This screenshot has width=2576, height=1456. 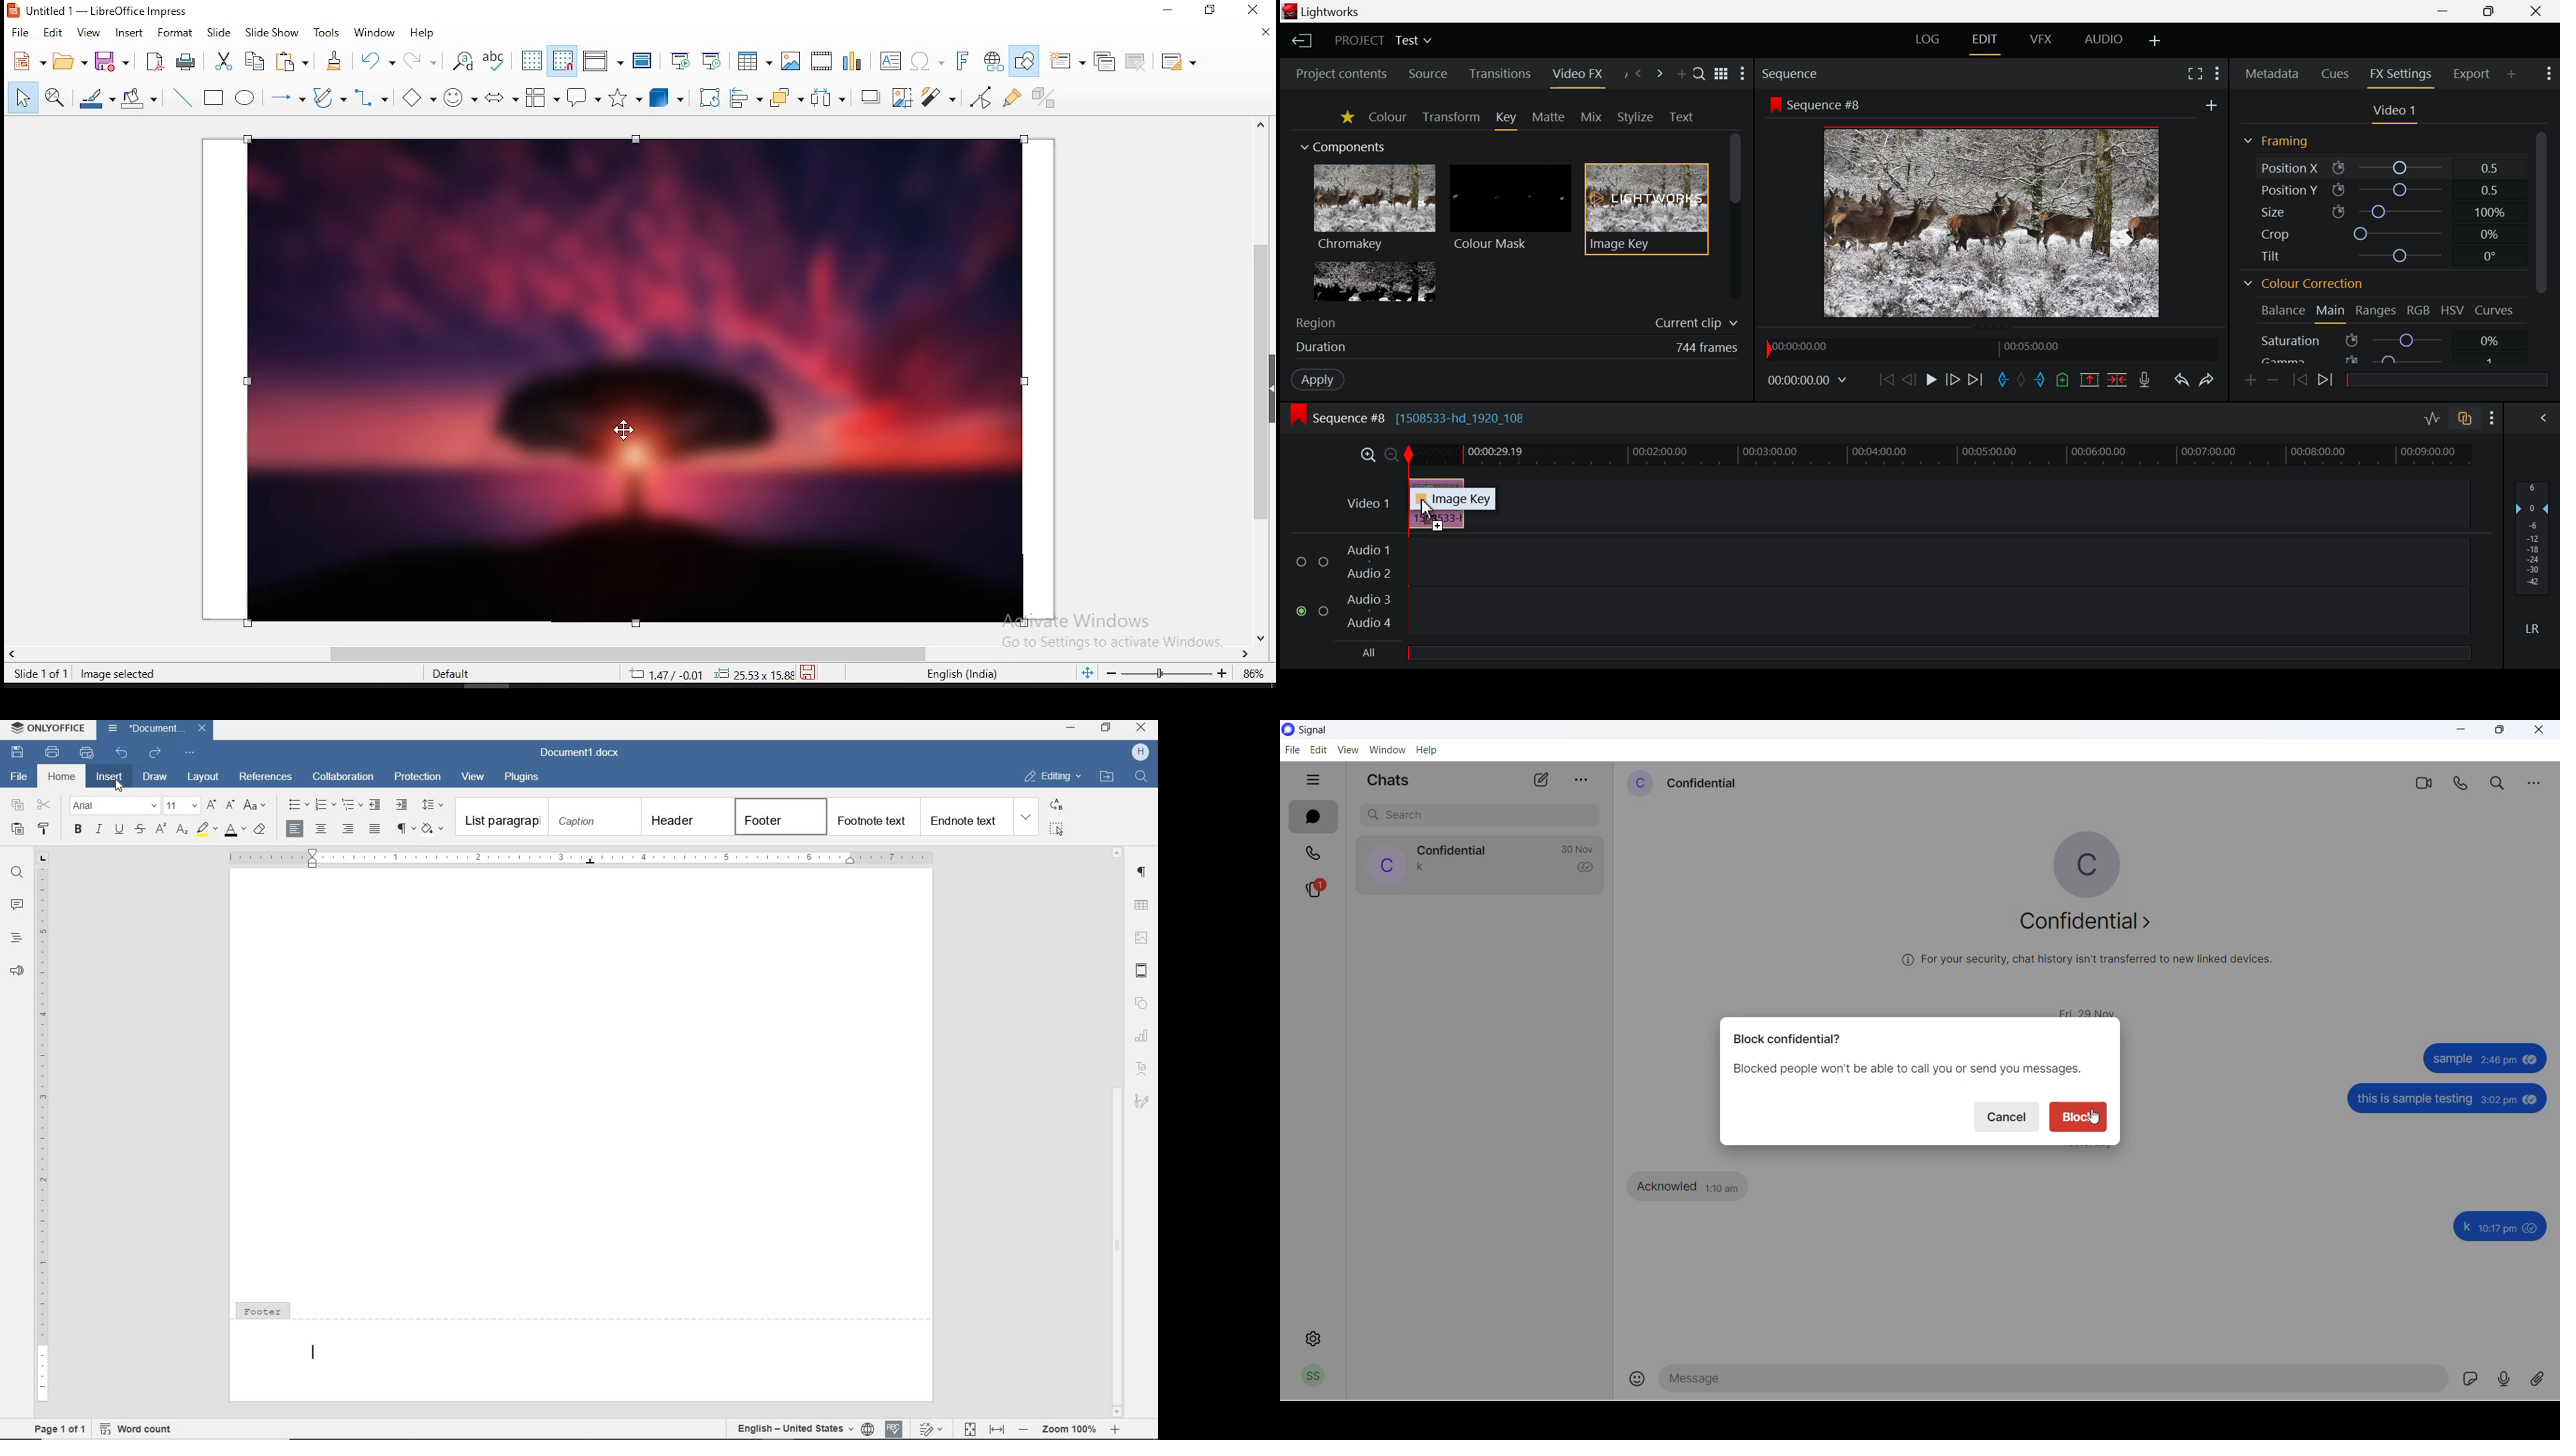 What do you see at coordinates (964, 60) in the screenshot?
I see `insert fontwork text` at bounding box center [964, 60].